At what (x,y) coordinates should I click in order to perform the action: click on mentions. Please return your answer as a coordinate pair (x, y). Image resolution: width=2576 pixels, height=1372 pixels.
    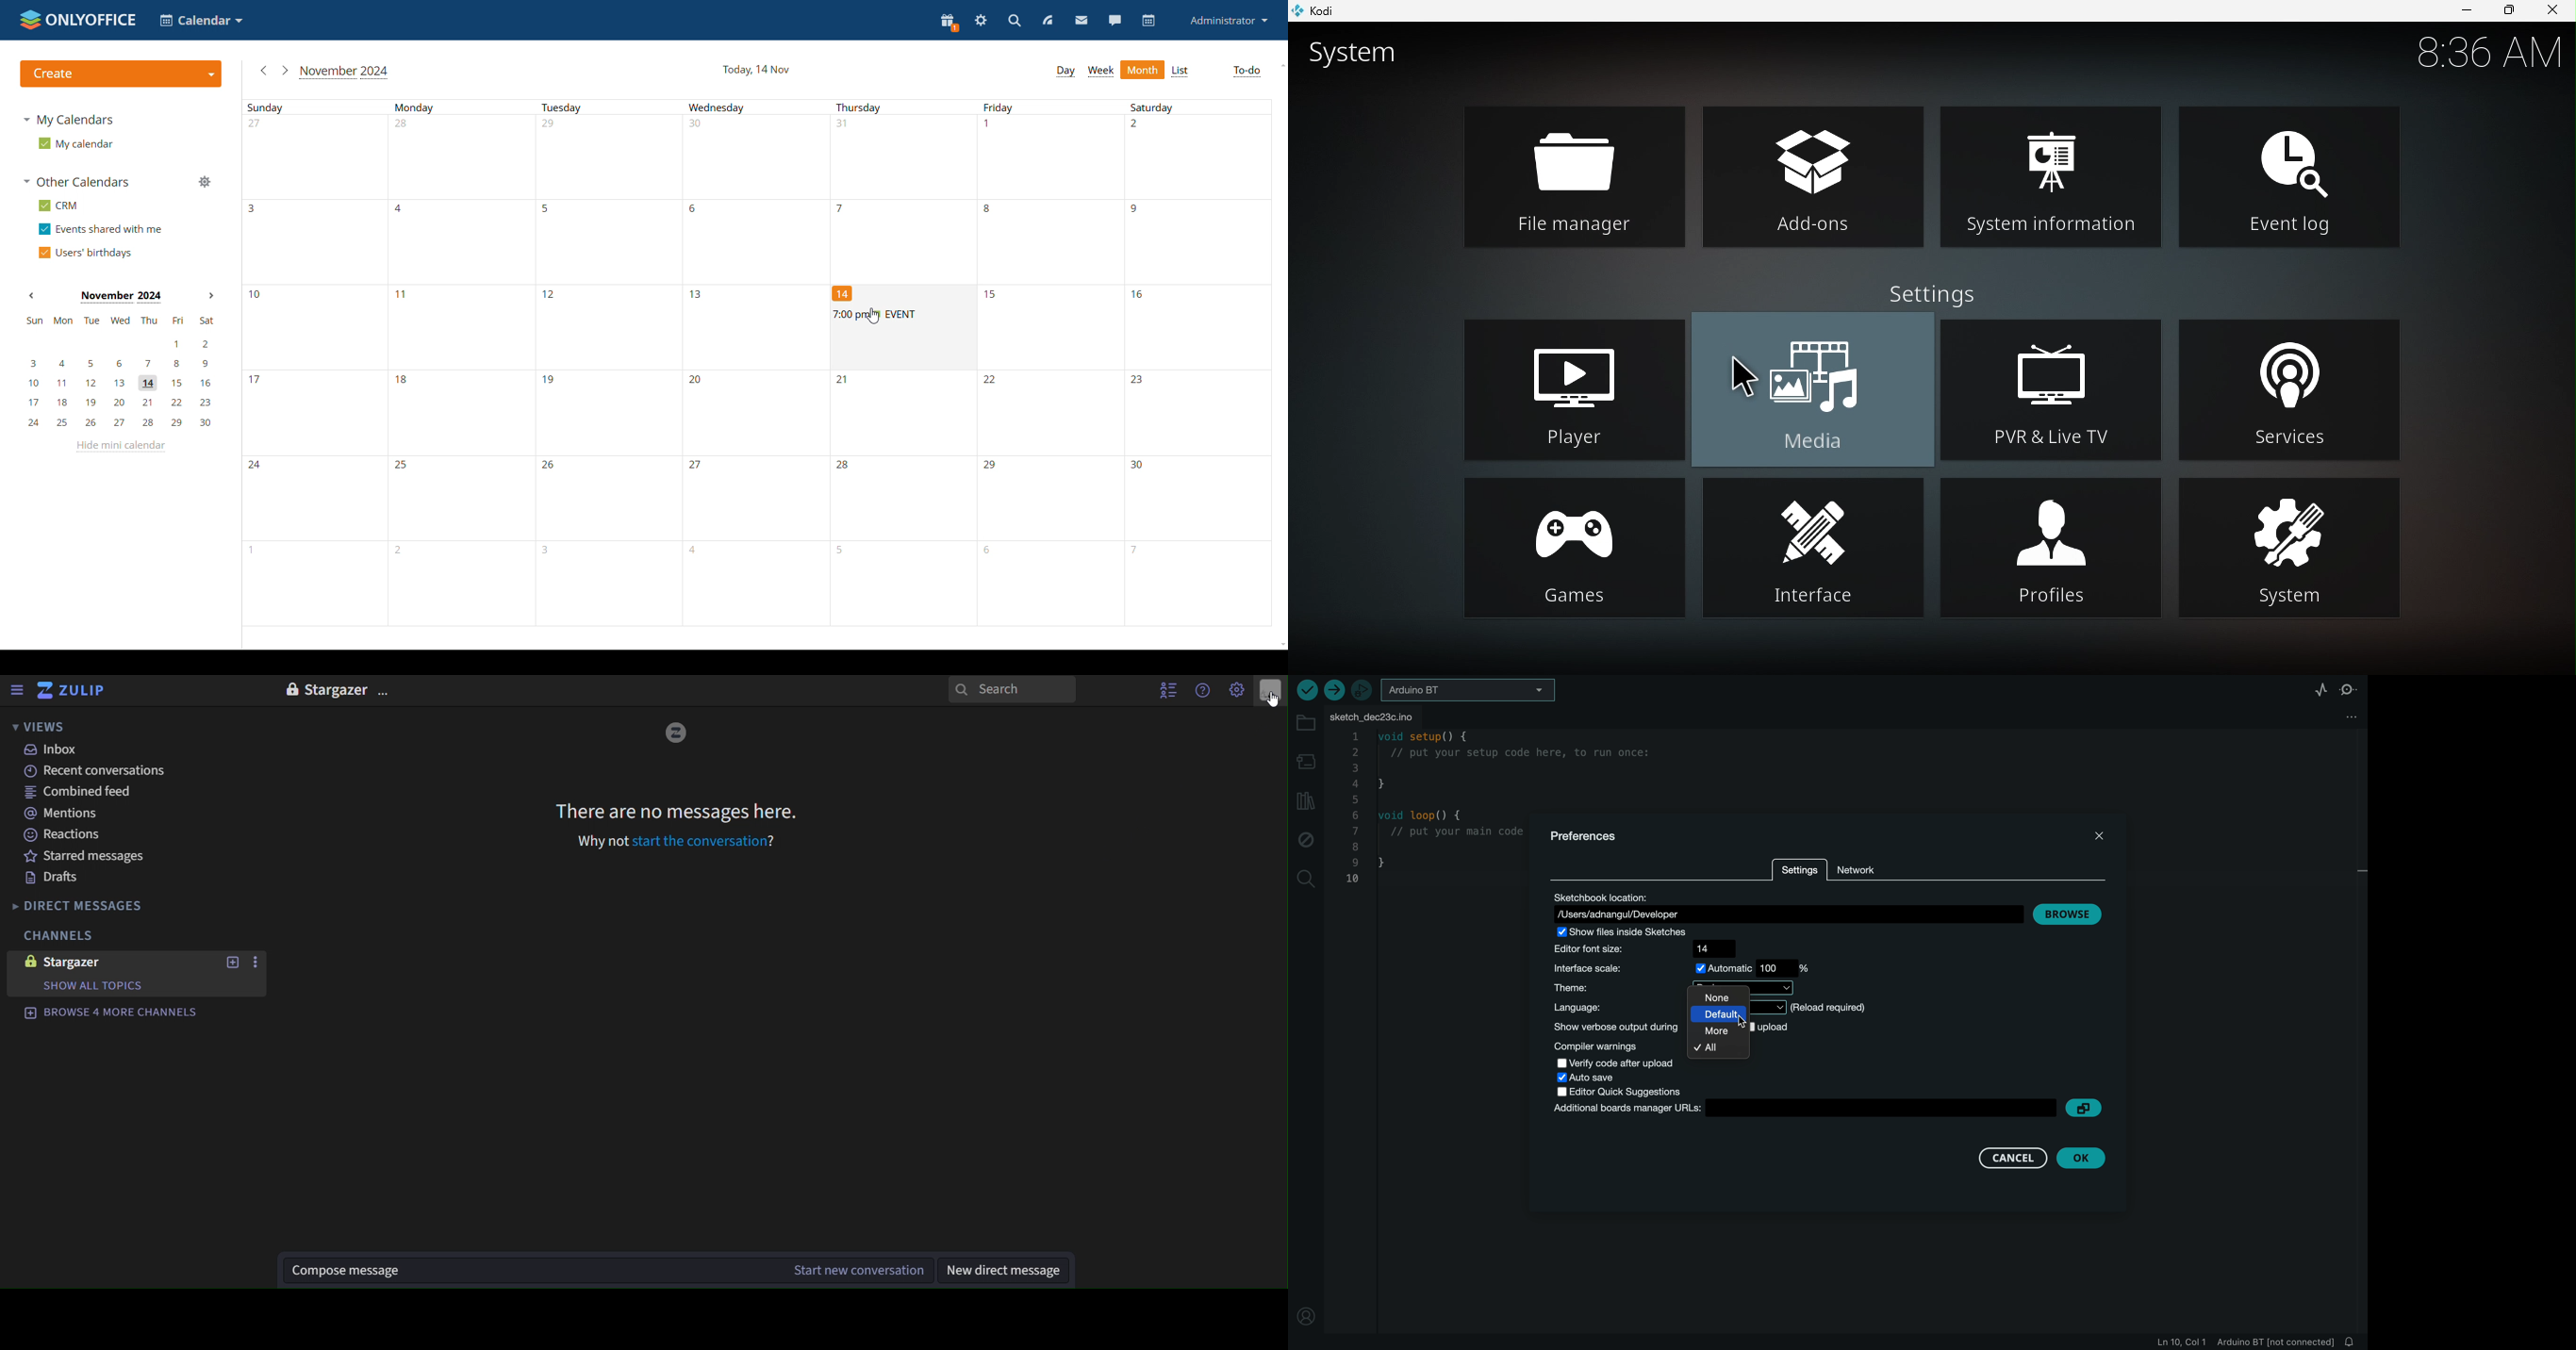
    Looking at the image, I should click on (68, 813).